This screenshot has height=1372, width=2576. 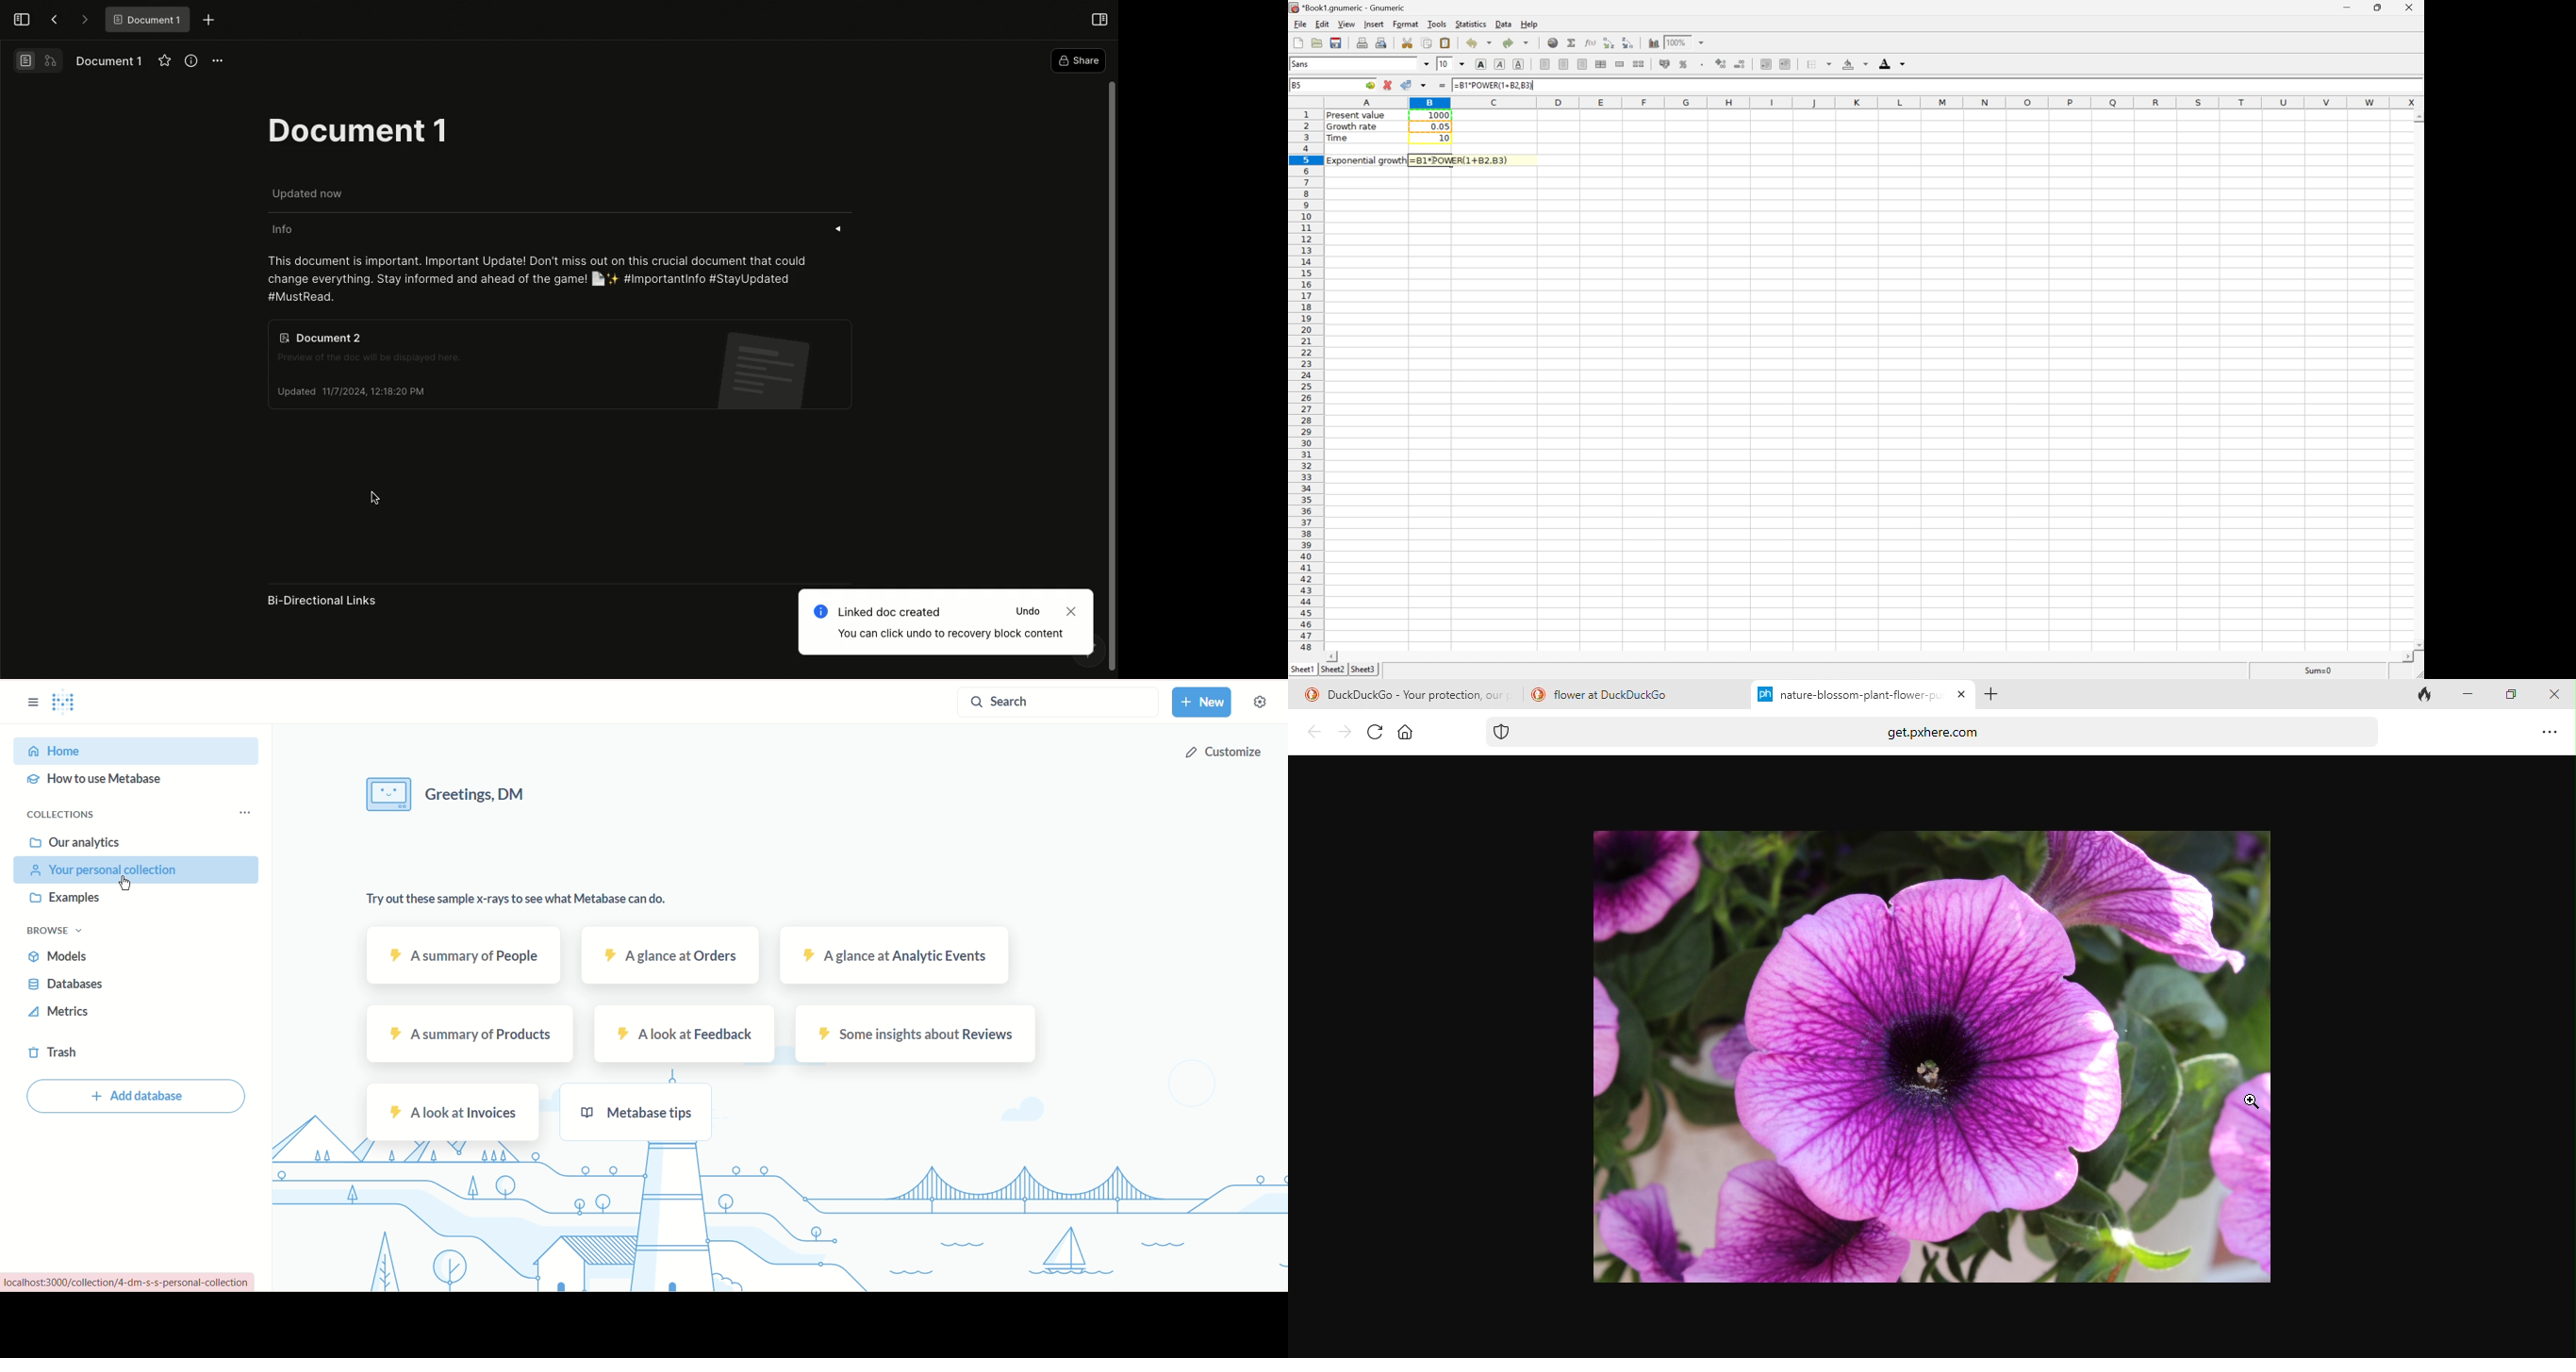 What do you see at coordinates (773, 366) in the screenshot?
I see `Document 2 icon` at bounding box center [773, 366].